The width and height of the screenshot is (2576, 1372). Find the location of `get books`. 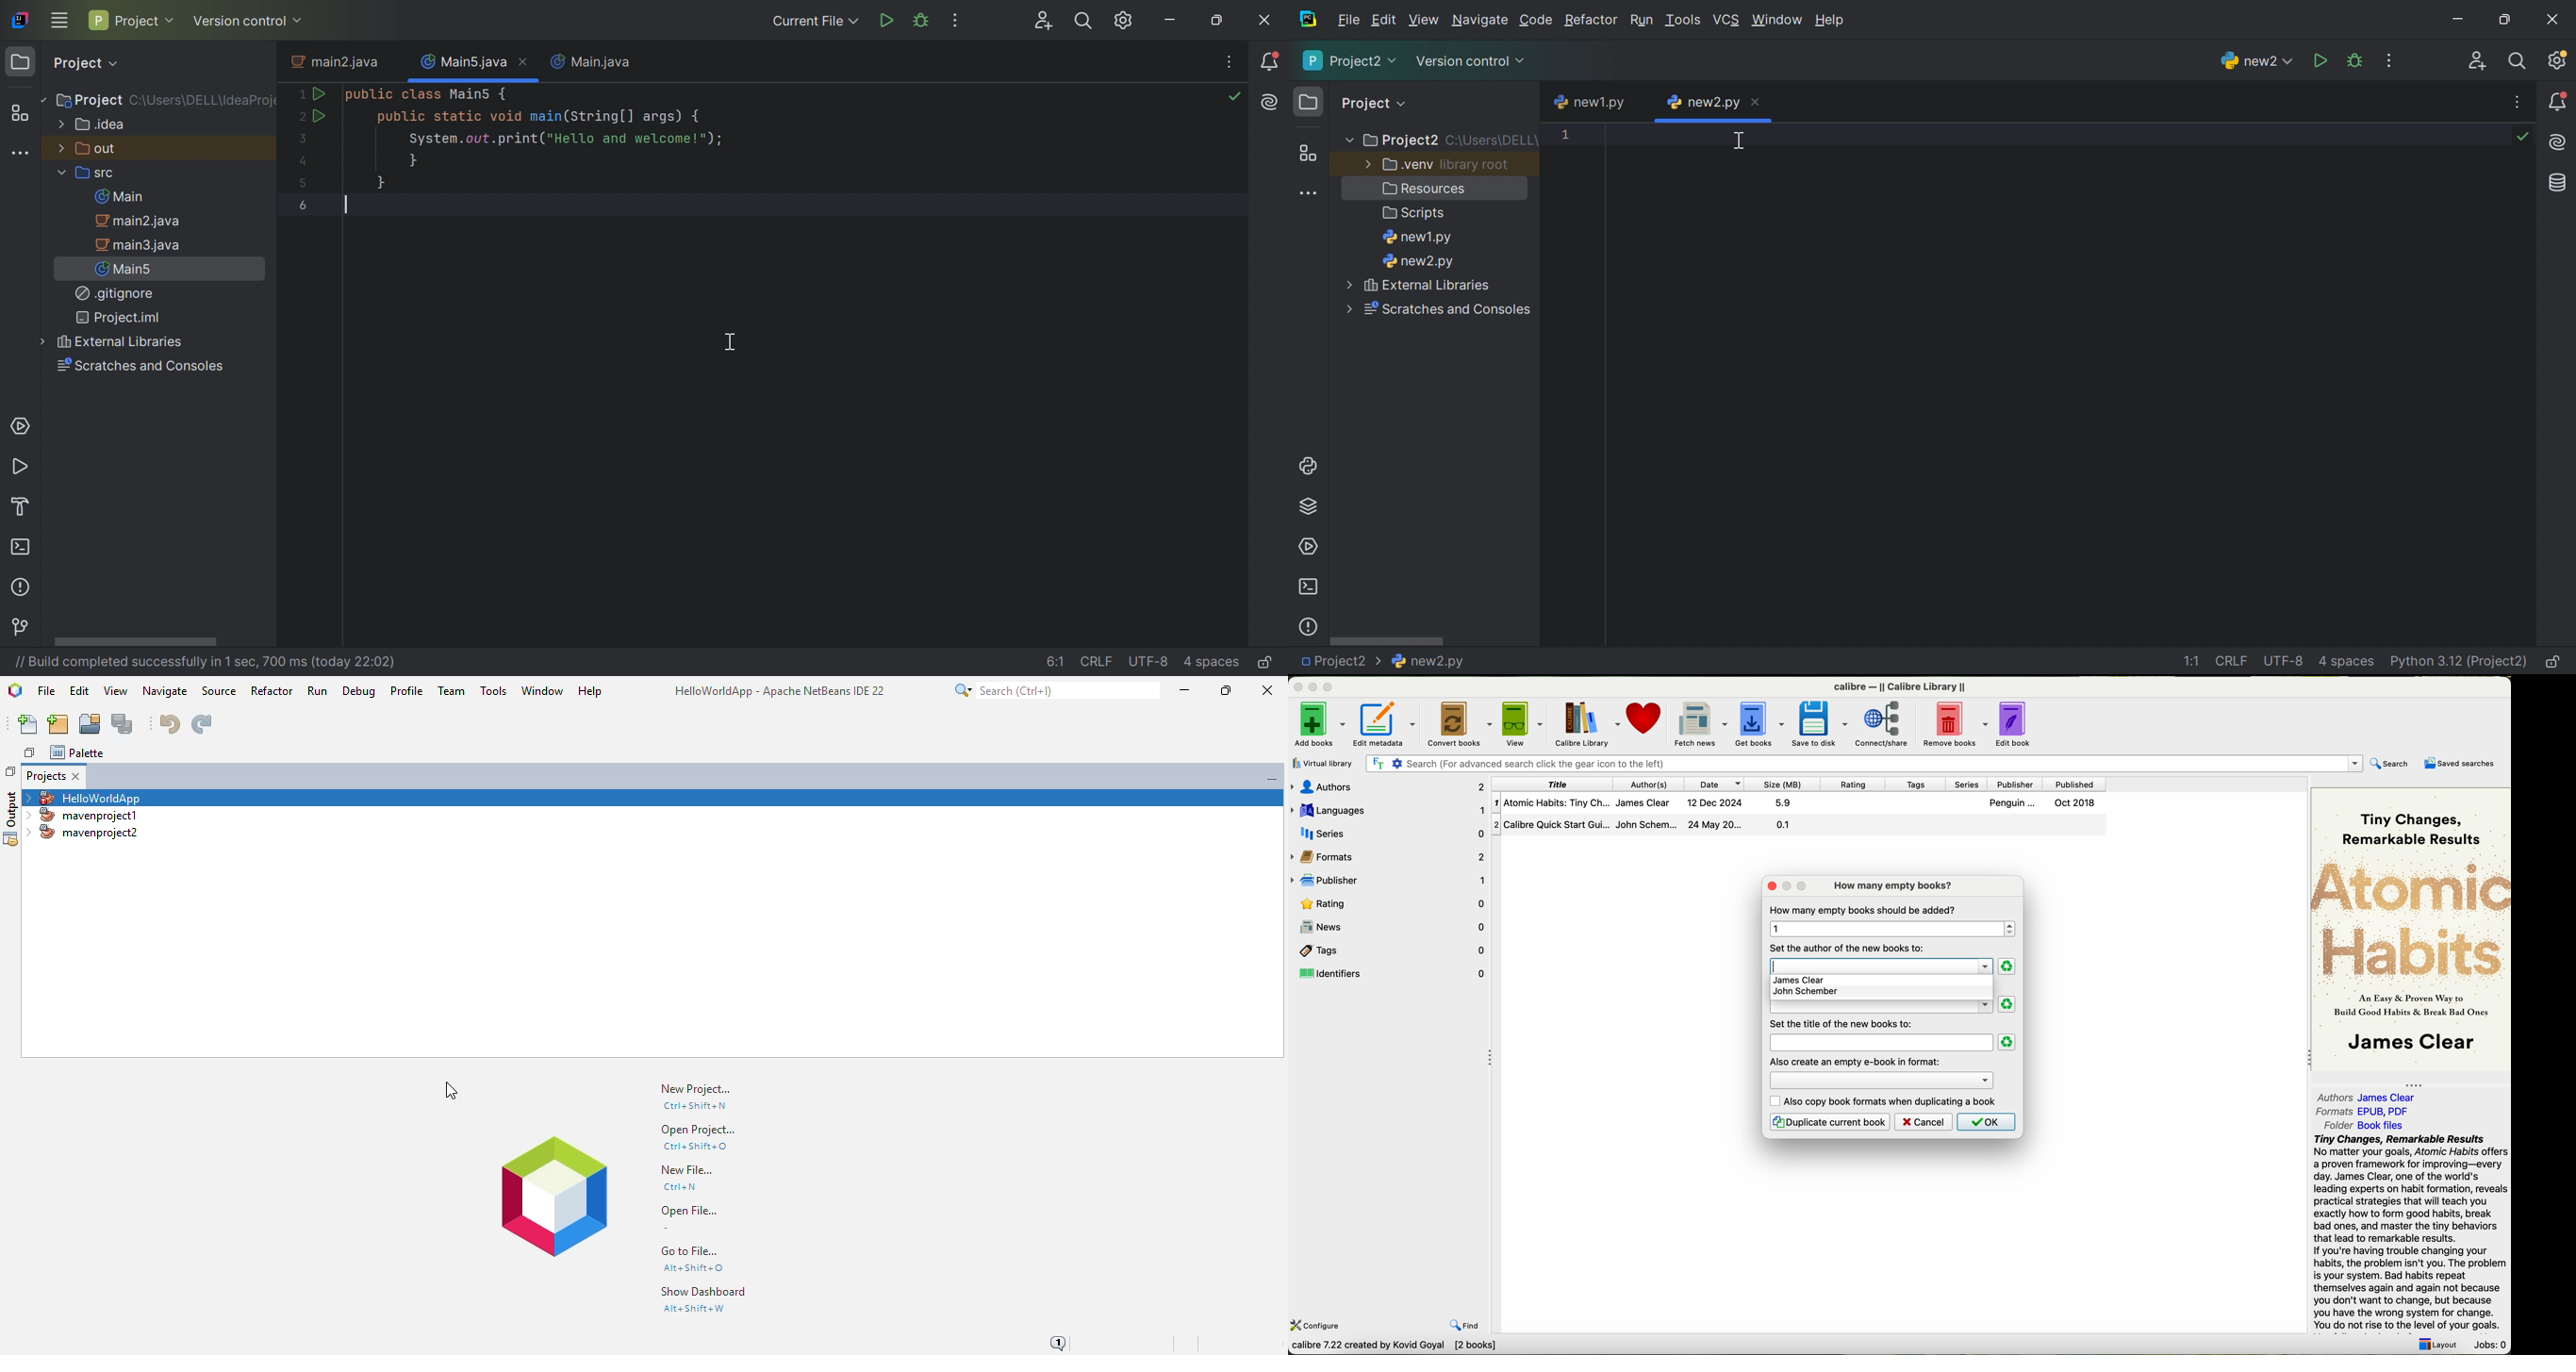

get books is located at coordinates (1758, 724).